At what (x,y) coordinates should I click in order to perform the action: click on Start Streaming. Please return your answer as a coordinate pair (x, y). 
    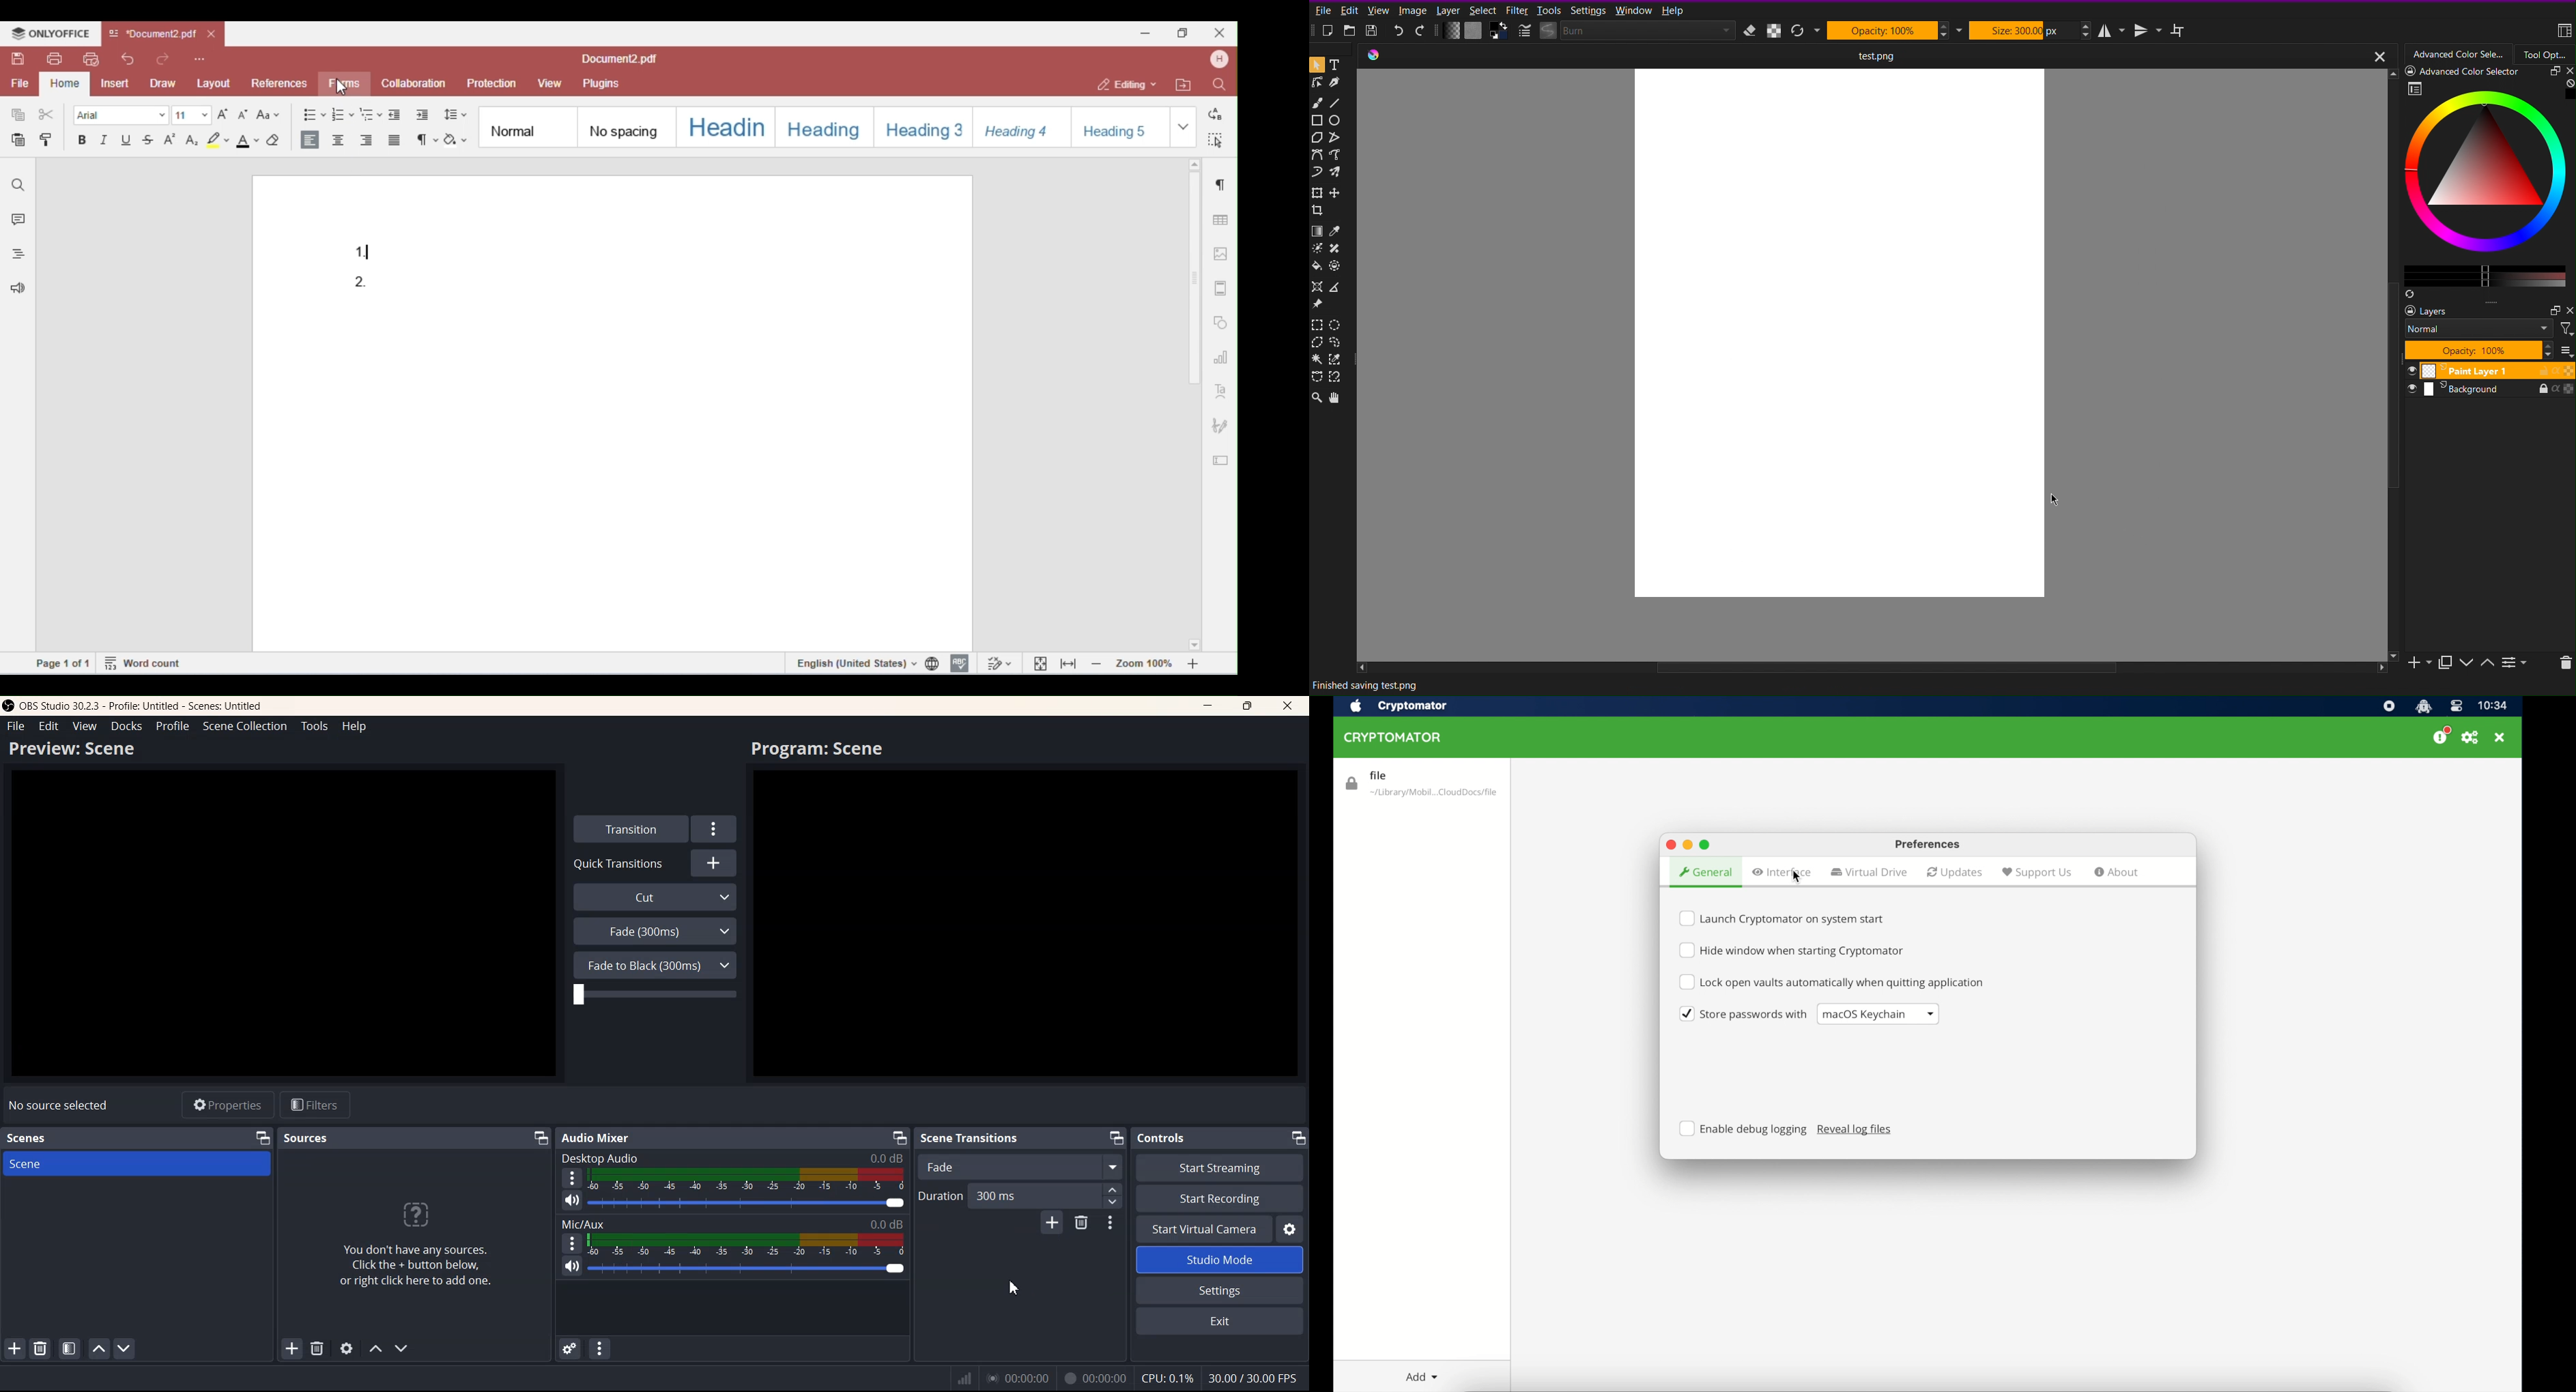
    Looking at the image, I should click on (1219, 1168).